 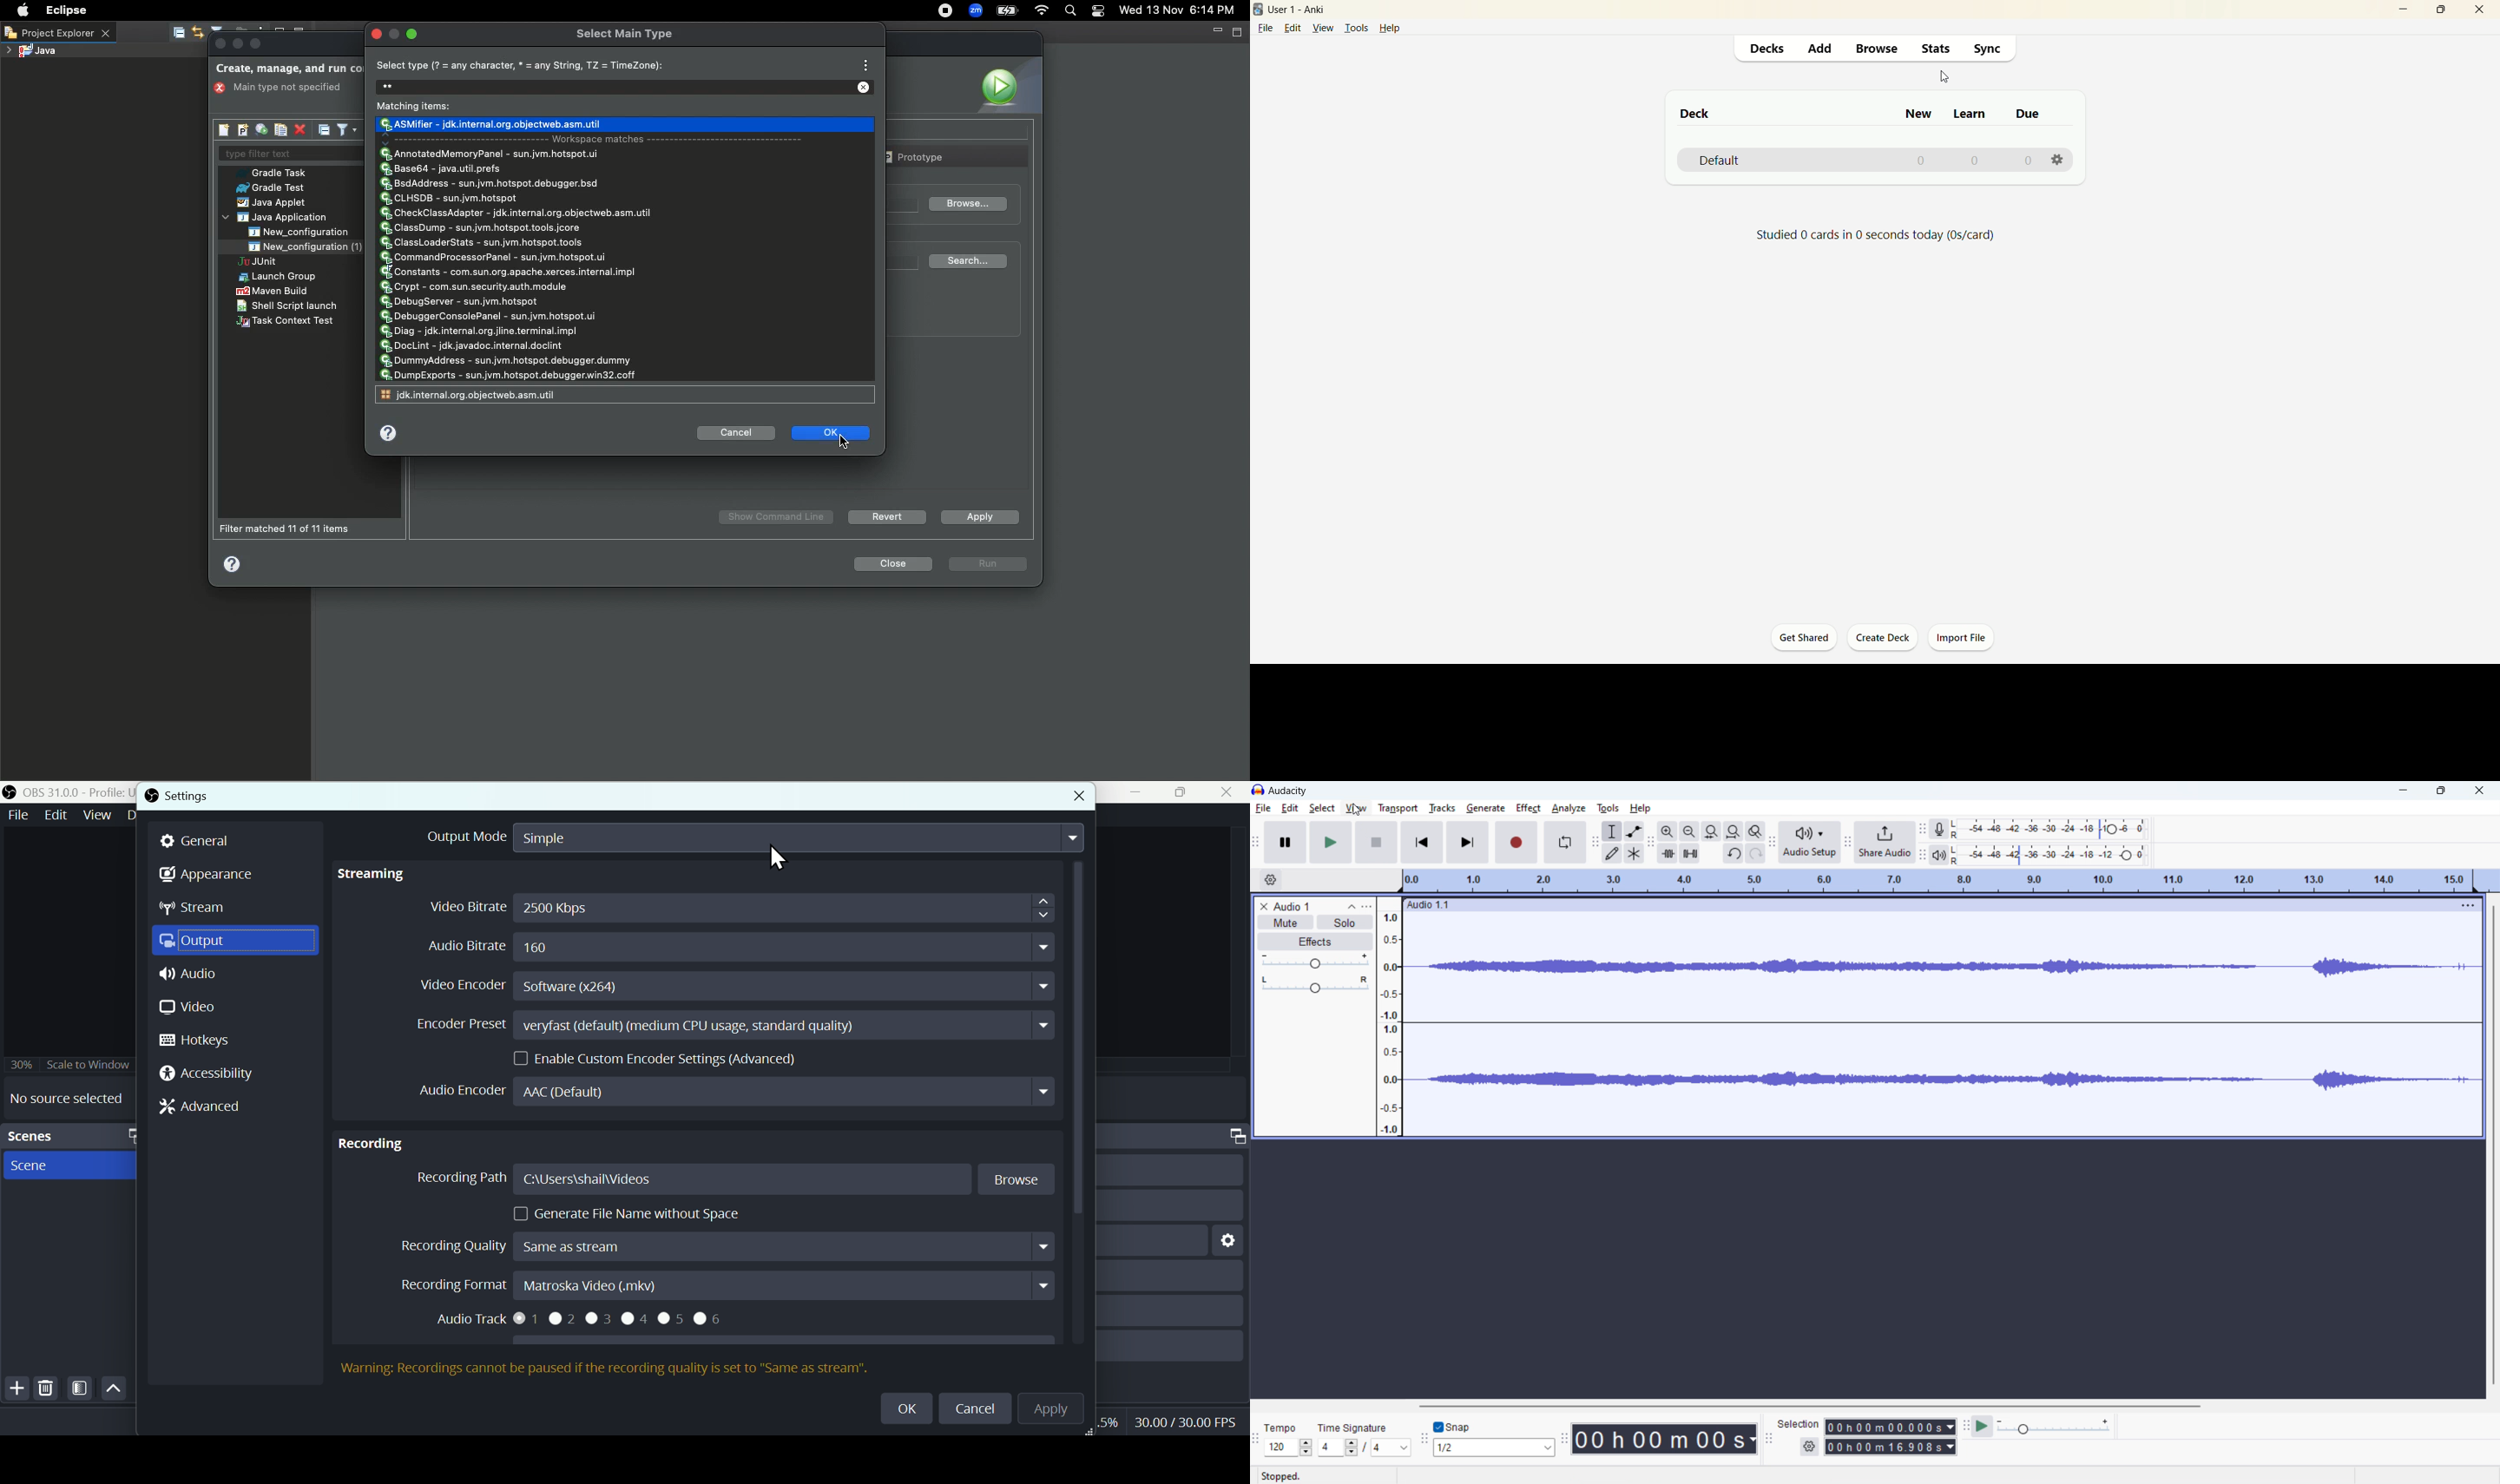 What do you see at coordinates (286, 154) in the screenshot?
I see `Type filter text` at bounding box center [286, 154].